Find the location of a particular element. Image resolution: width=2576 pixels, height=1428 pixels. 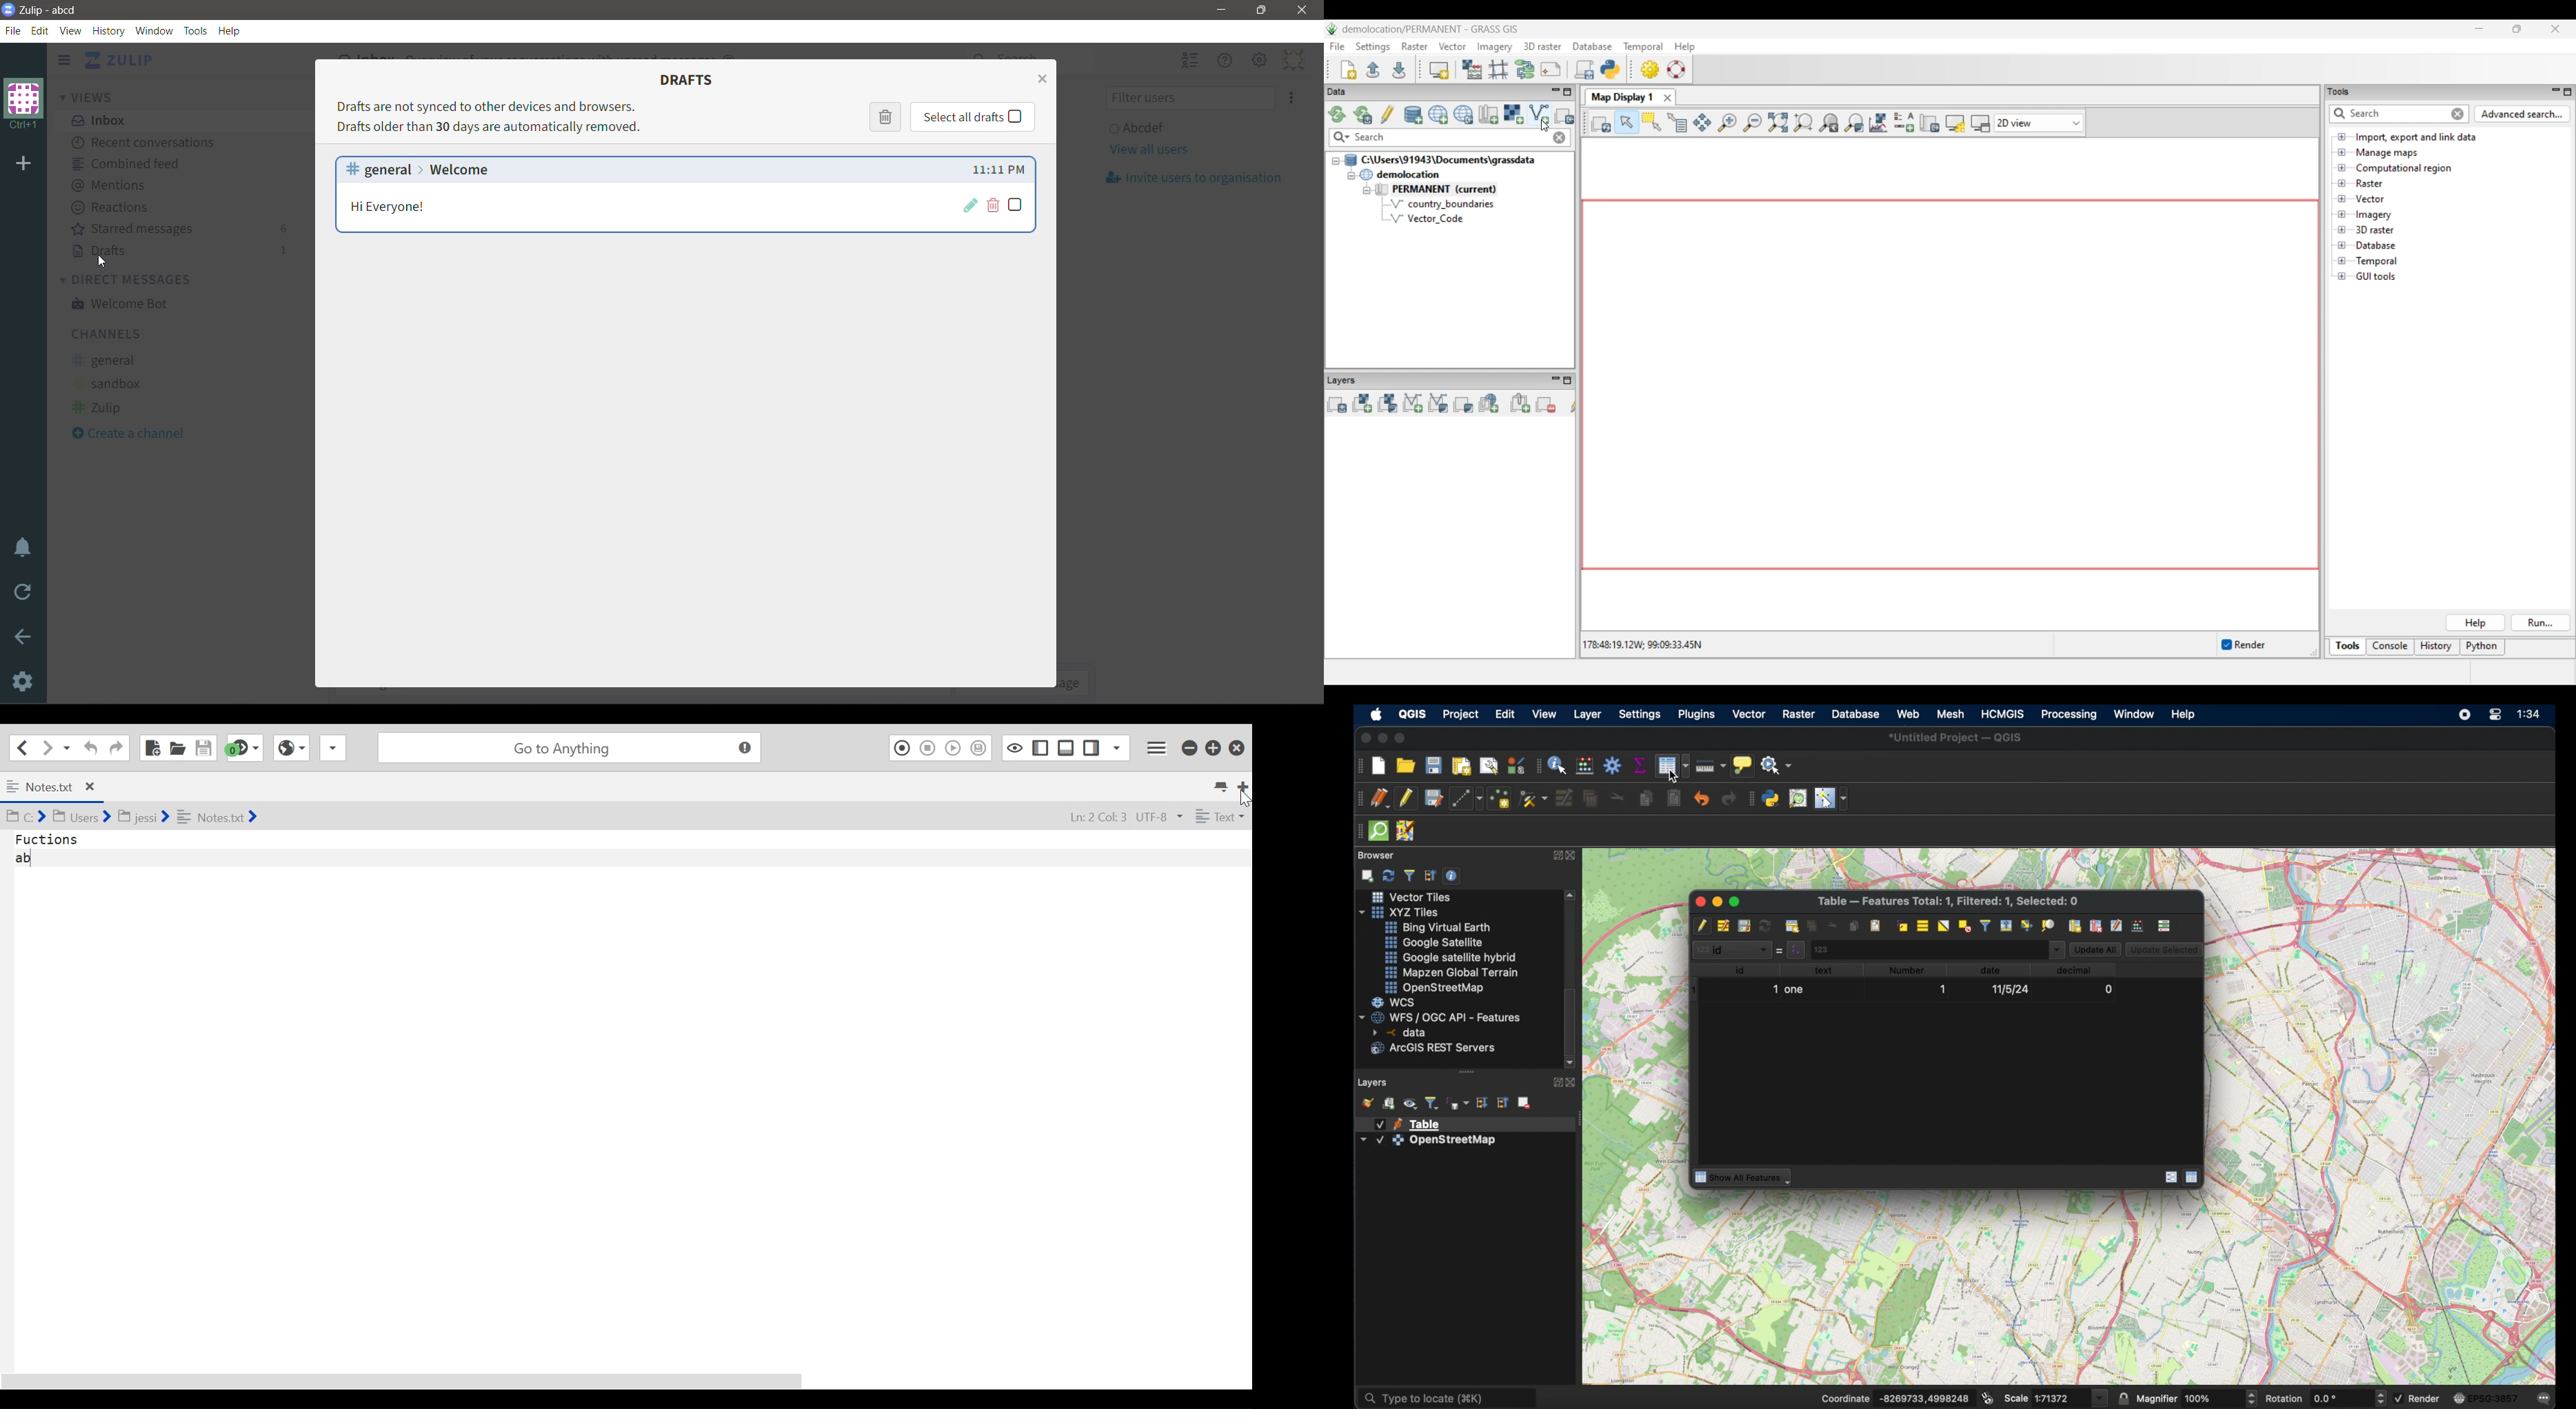

 is located at coordinates (1044, 79).